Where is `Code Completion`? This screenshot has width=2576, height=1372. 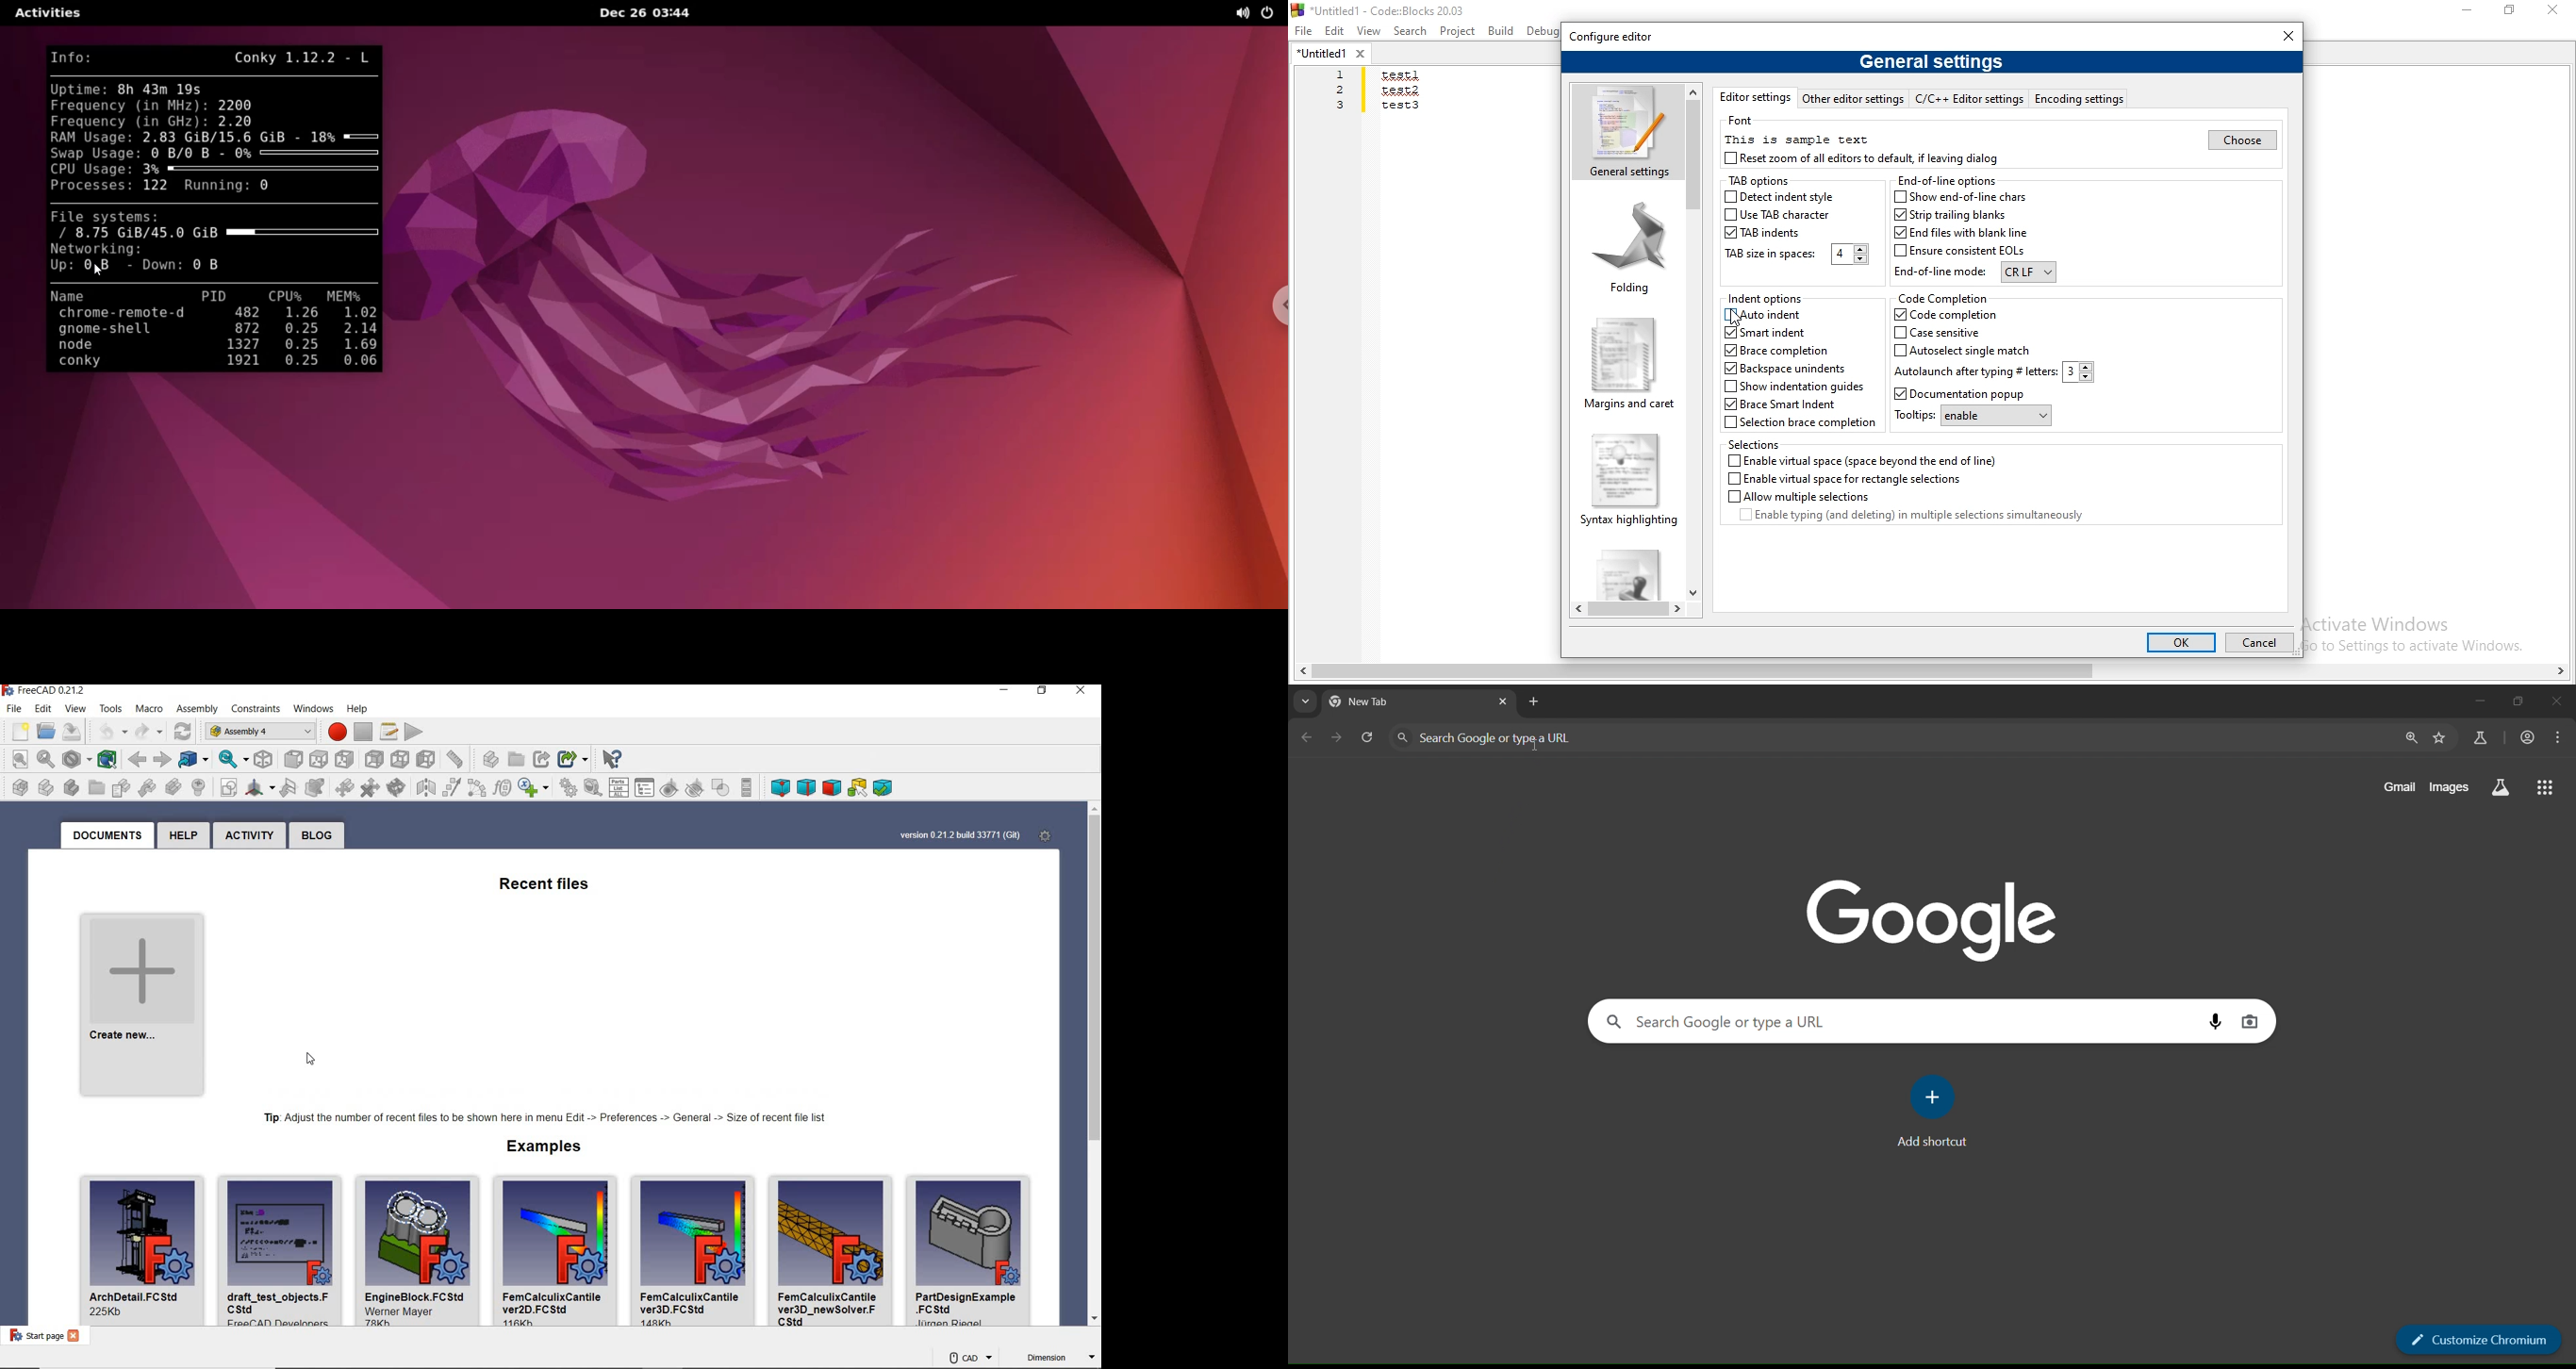
Code Completion is located at coordinates (1942, 298).